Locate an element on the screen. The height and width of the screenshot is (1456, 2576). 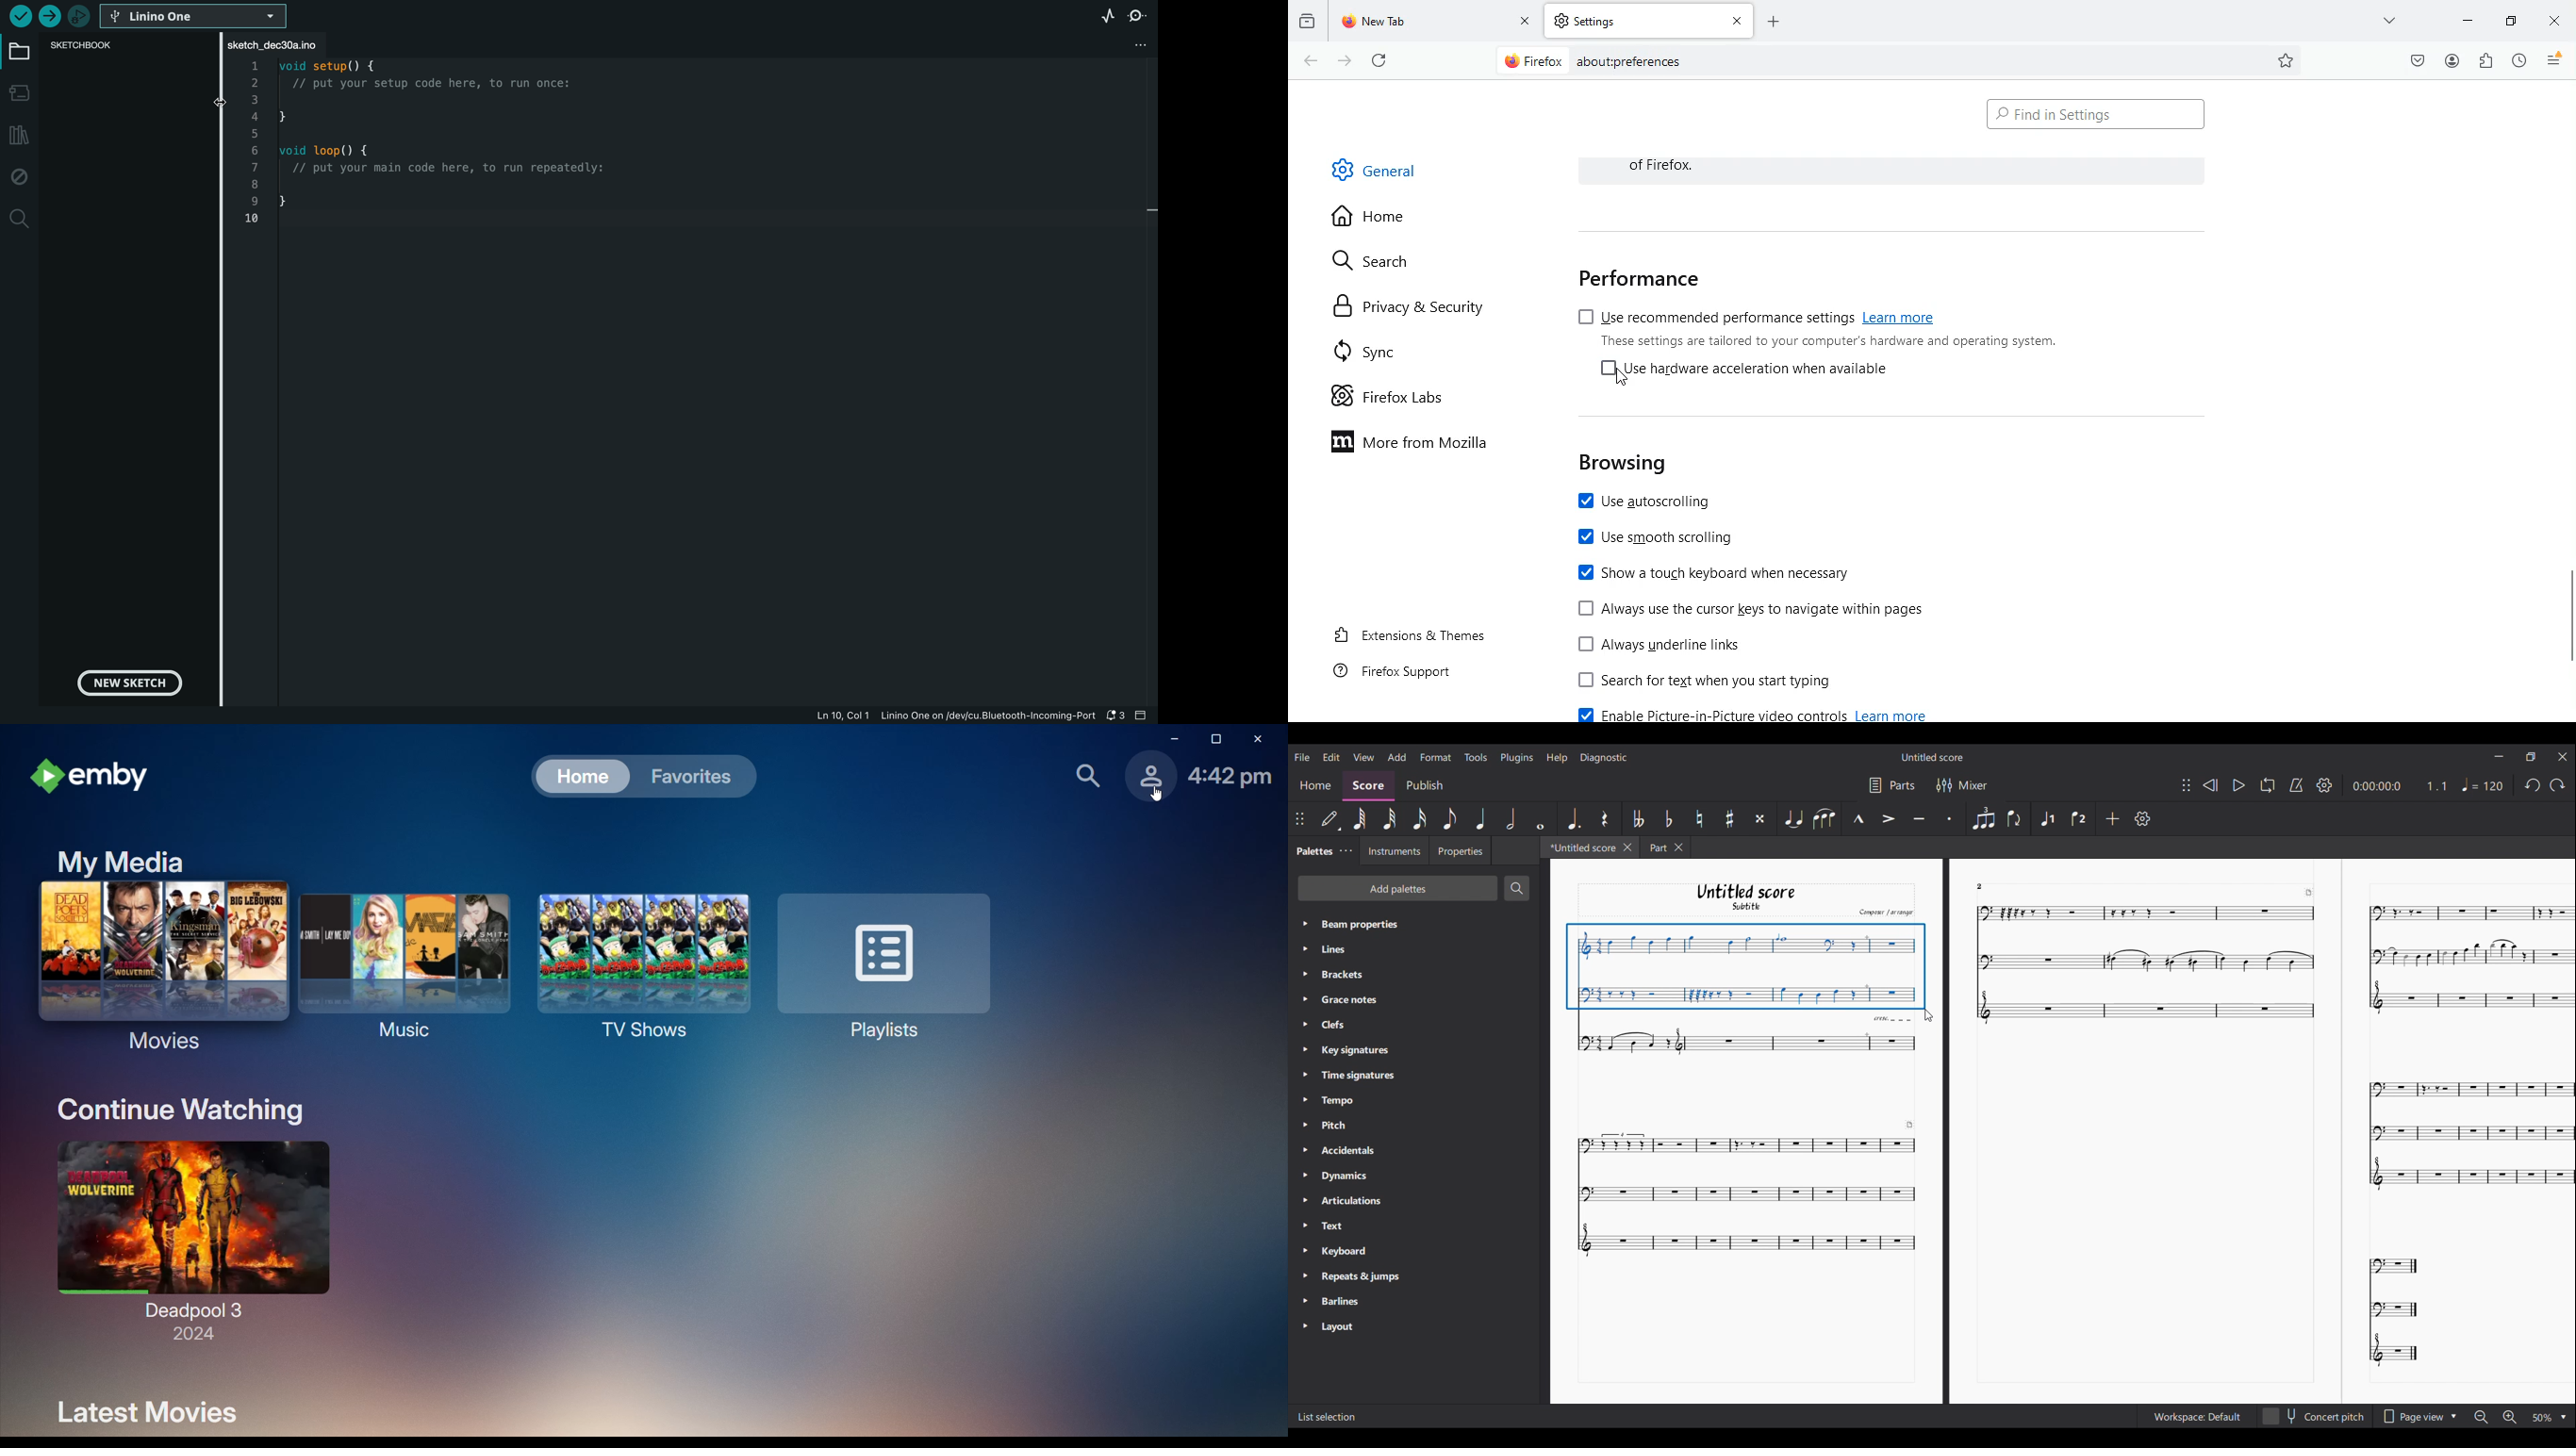
 is located at coordinates (1303, 1201).